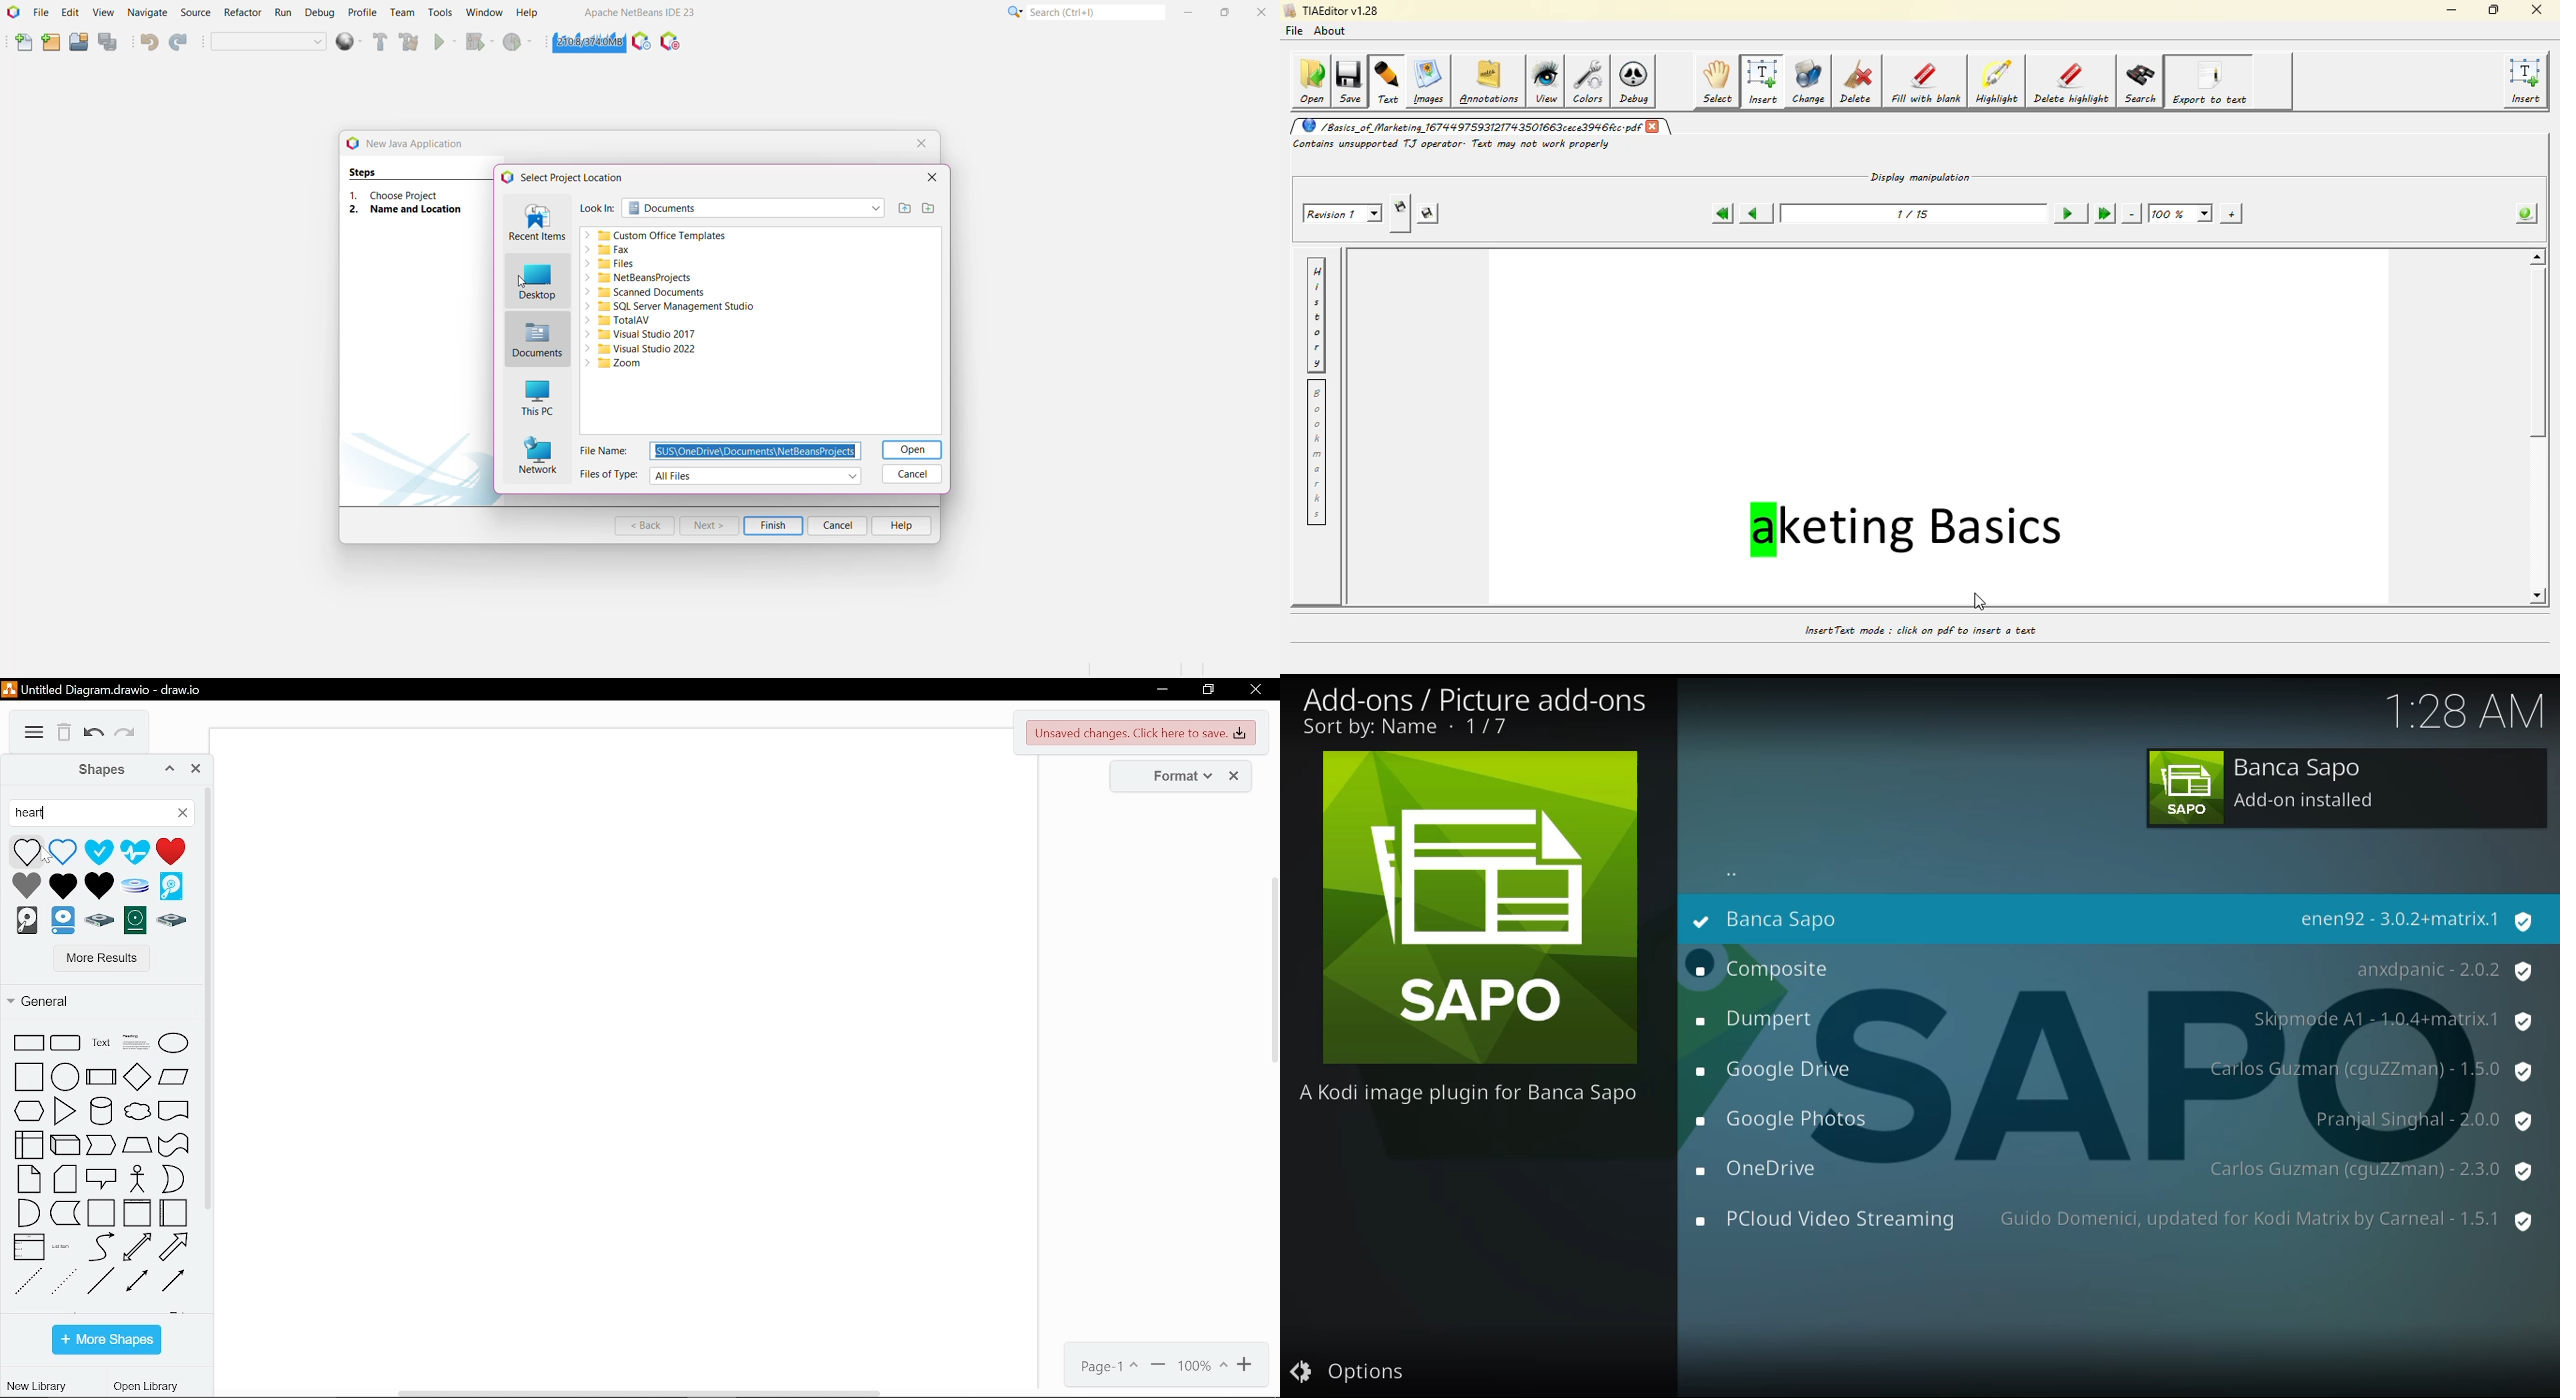  Describe the element at coordinates (1256, 692) in the screenshot. I see `close` at that location.